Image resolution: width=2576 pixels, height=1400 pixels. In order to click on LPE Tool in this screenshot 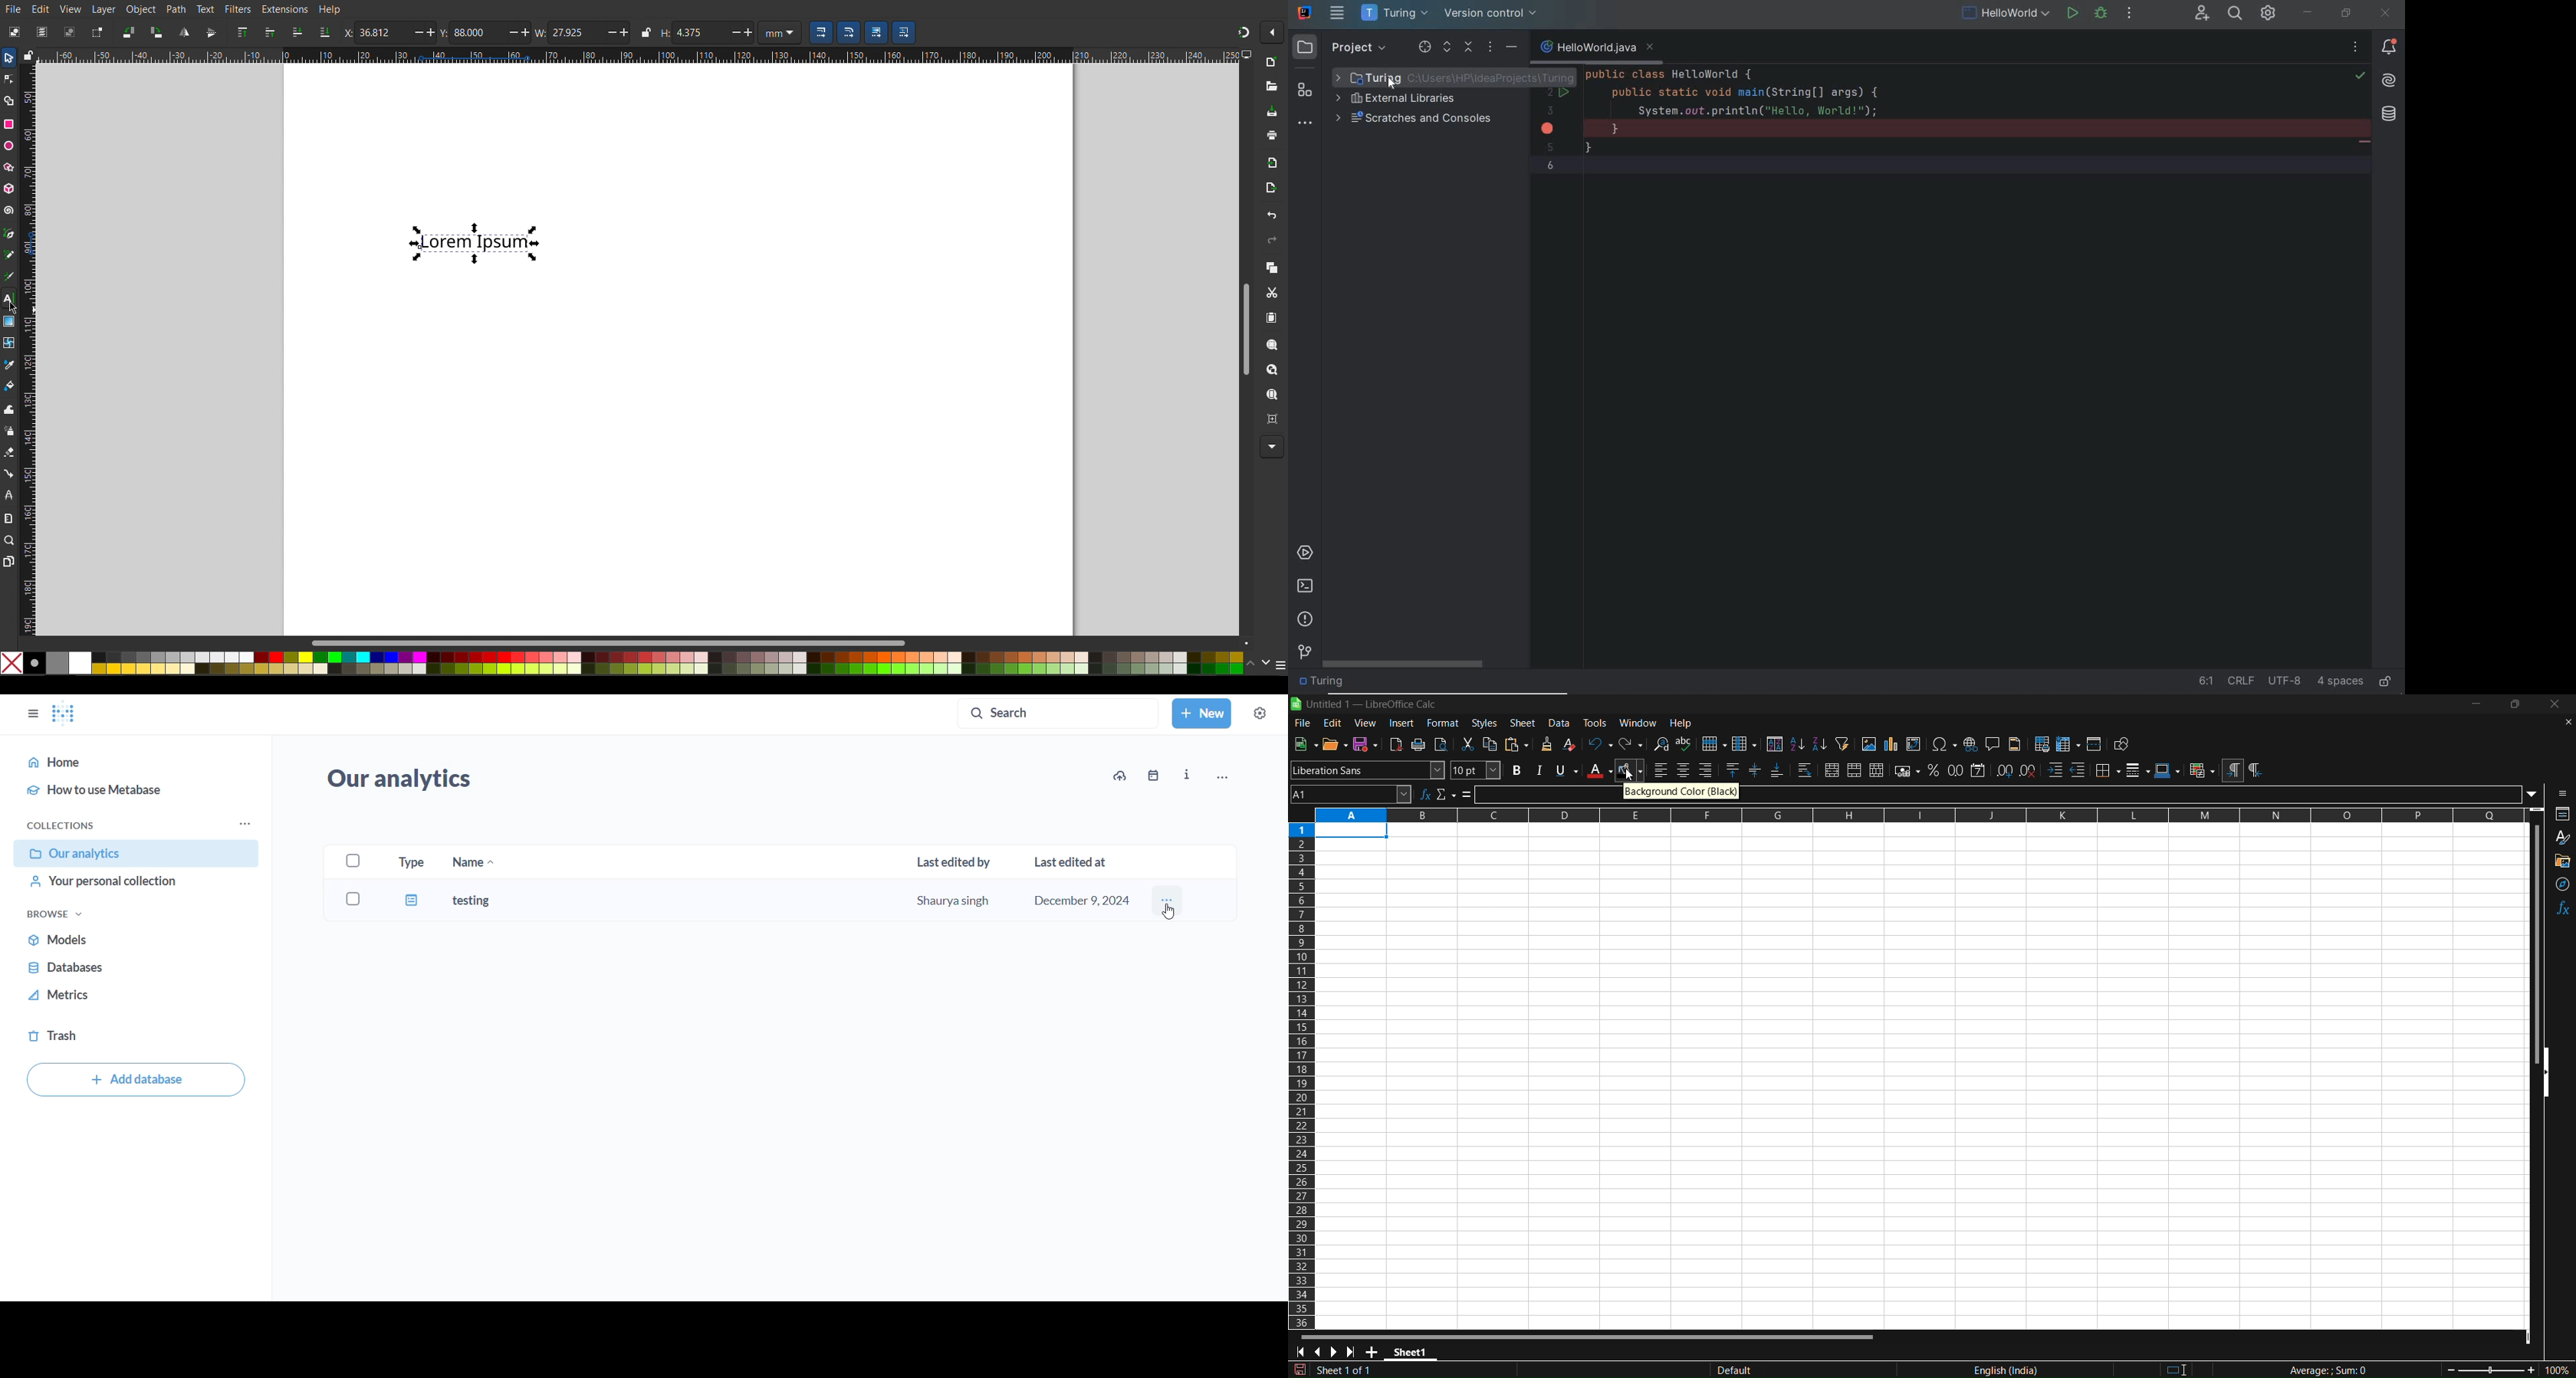, I will do `click(9, 494)`.